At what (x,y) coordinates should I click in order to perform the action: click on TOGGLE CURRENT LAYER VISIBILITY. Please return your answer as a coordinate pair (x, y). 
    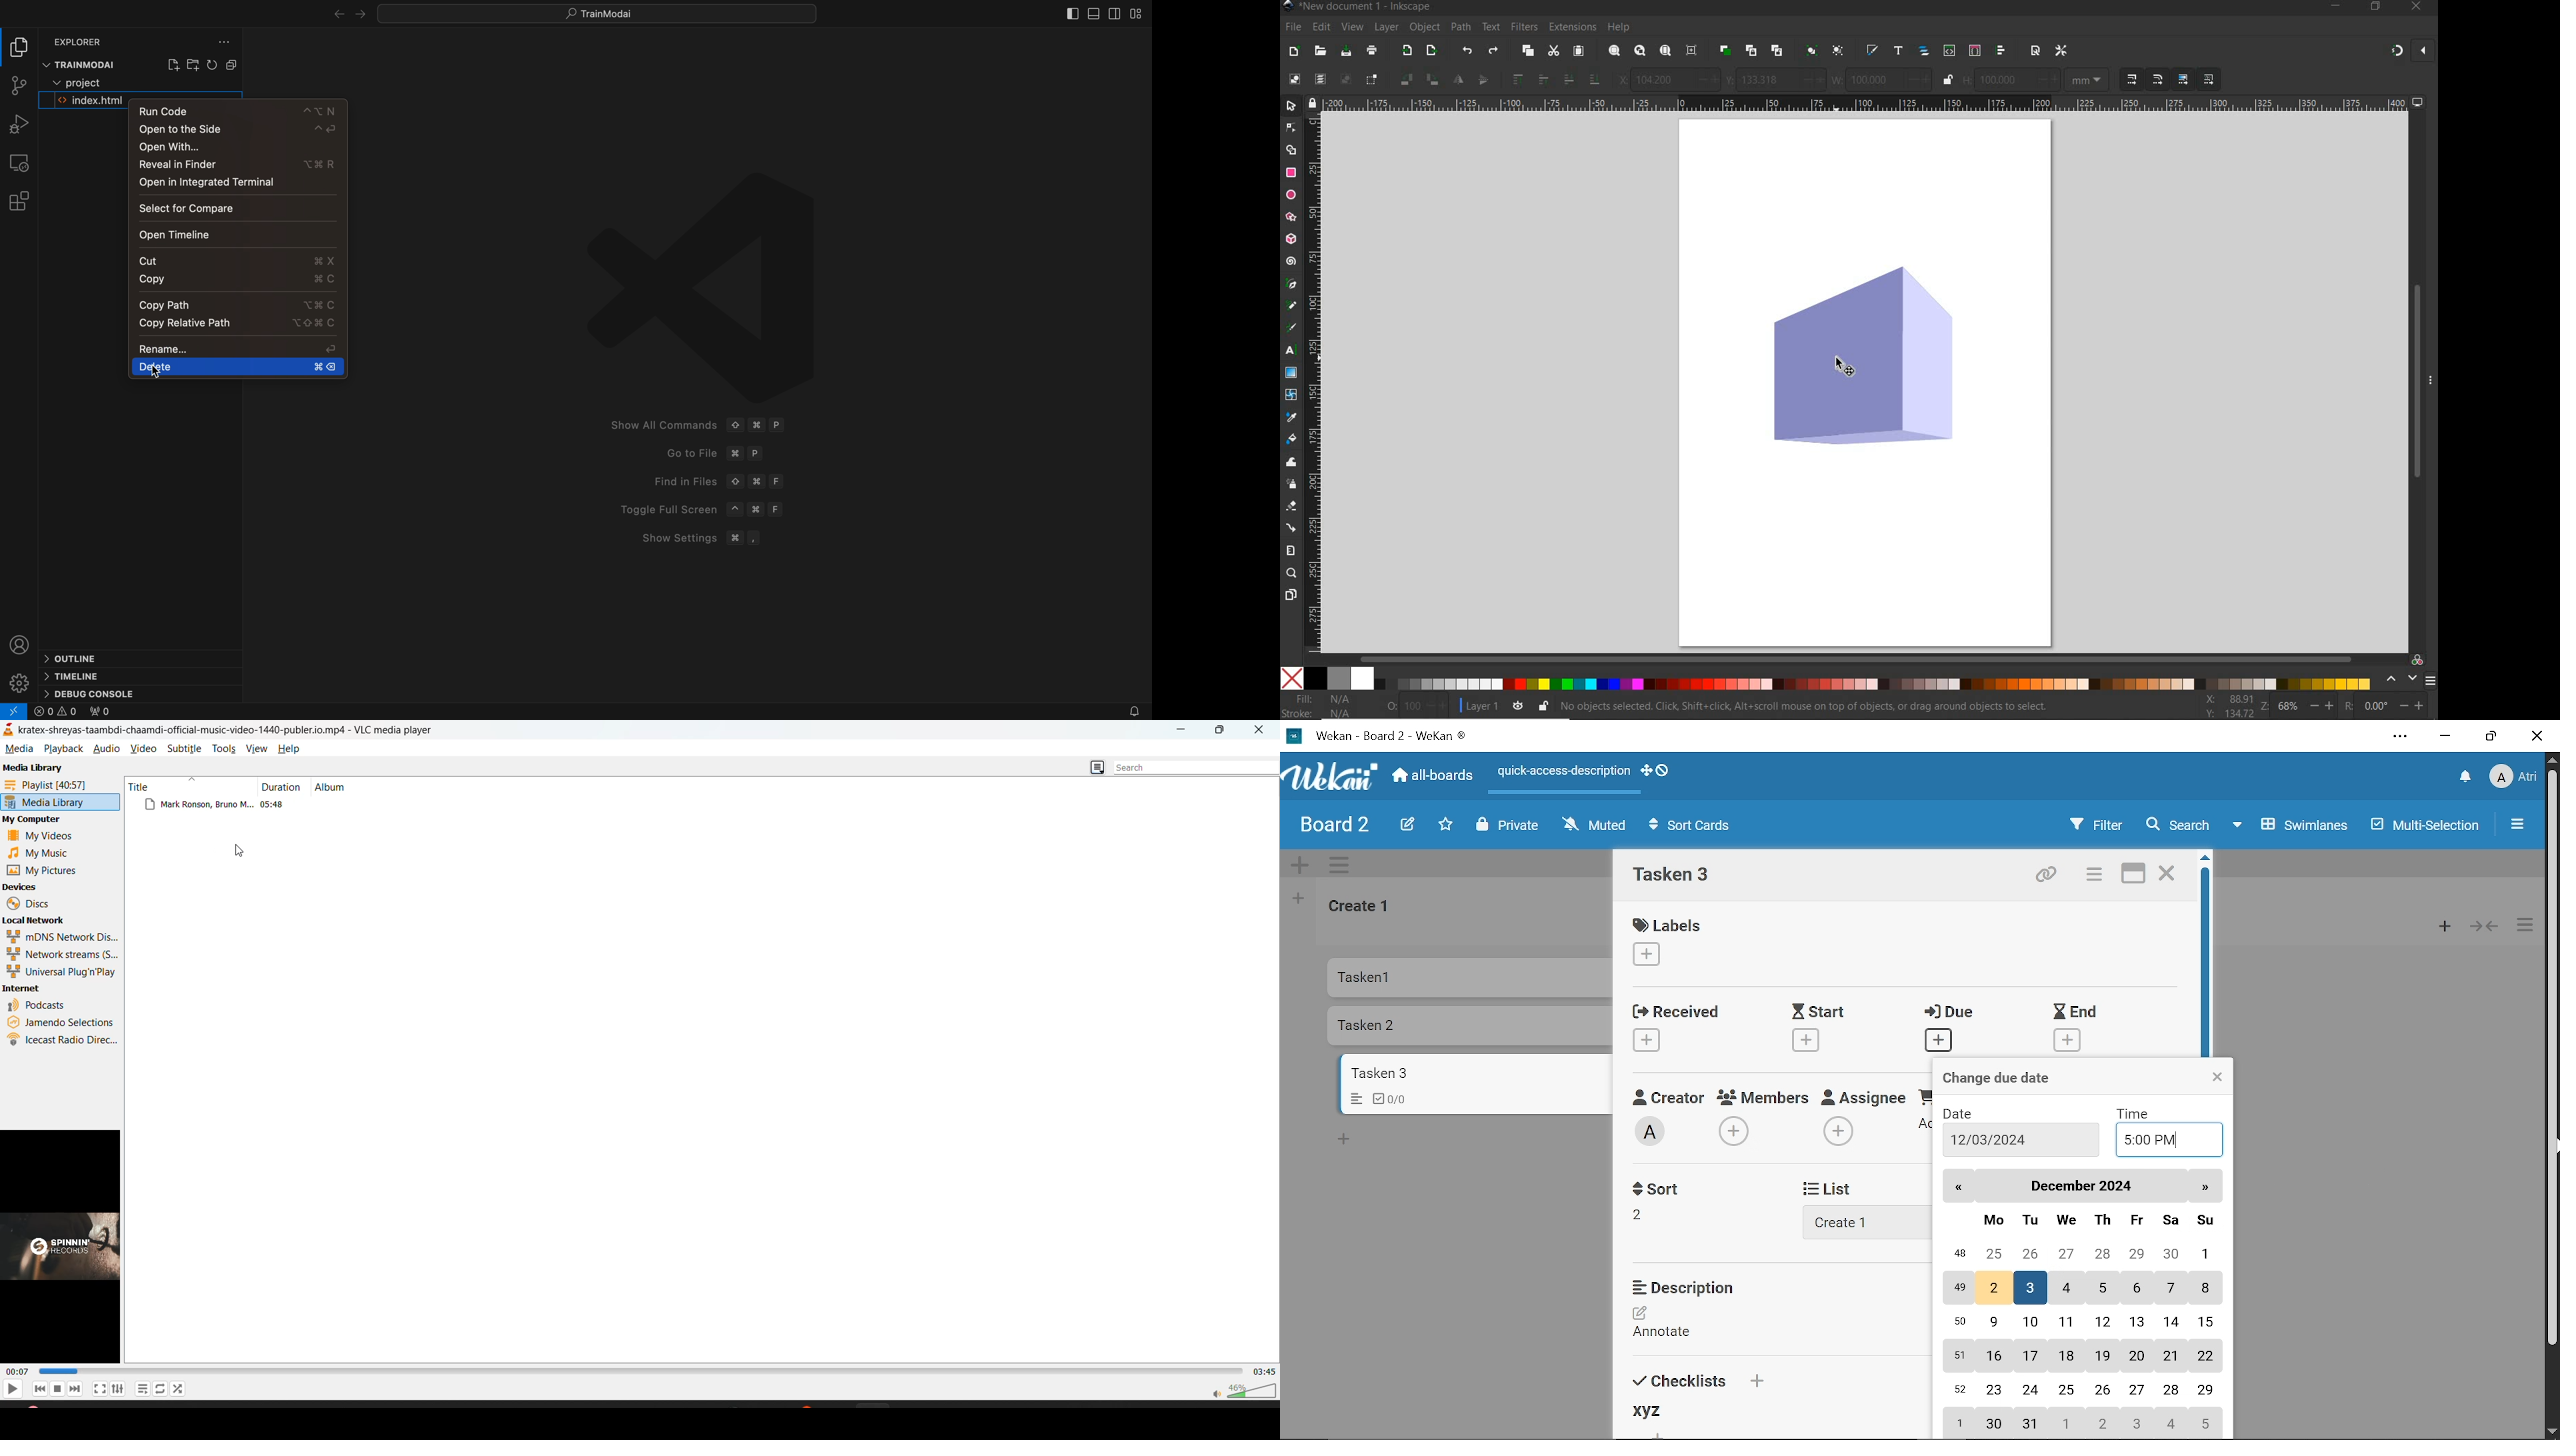
    Looking at the image, I should click on (1518, 706).